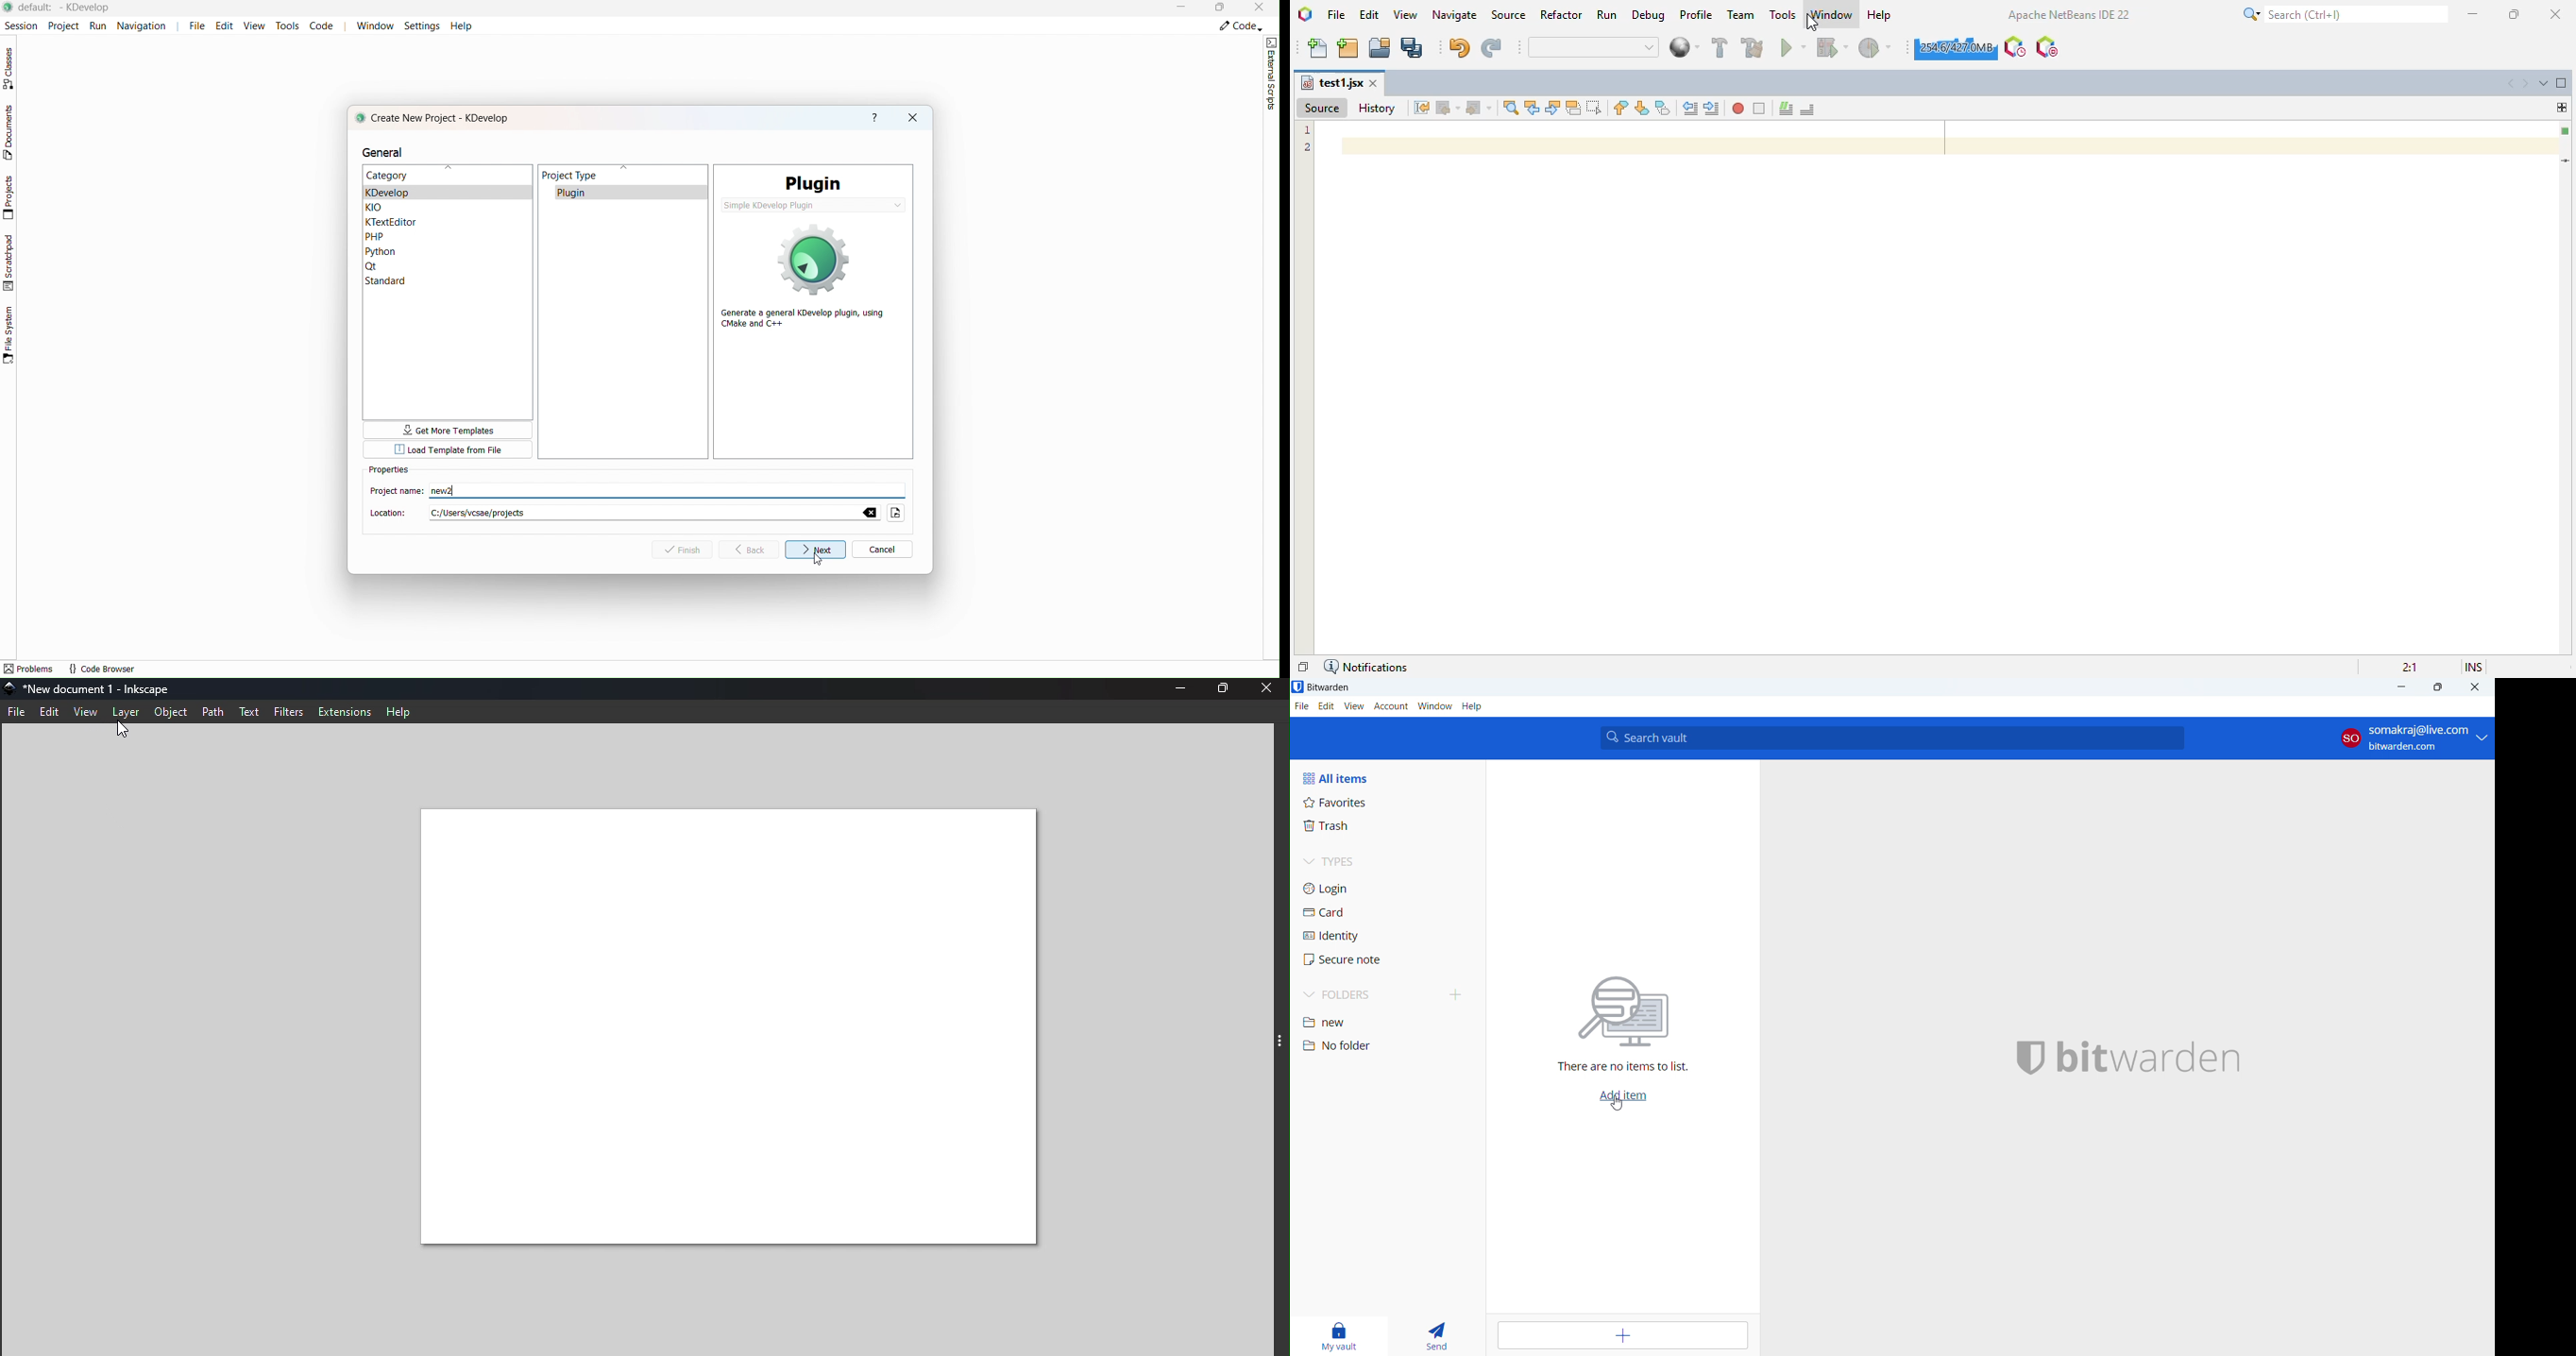 The width and height of the screenshot is (2576, 1372). What do you see at coordinates (725, 1028) in the screenshot?
I see `Canvas` at bounding box center [725, 1028].